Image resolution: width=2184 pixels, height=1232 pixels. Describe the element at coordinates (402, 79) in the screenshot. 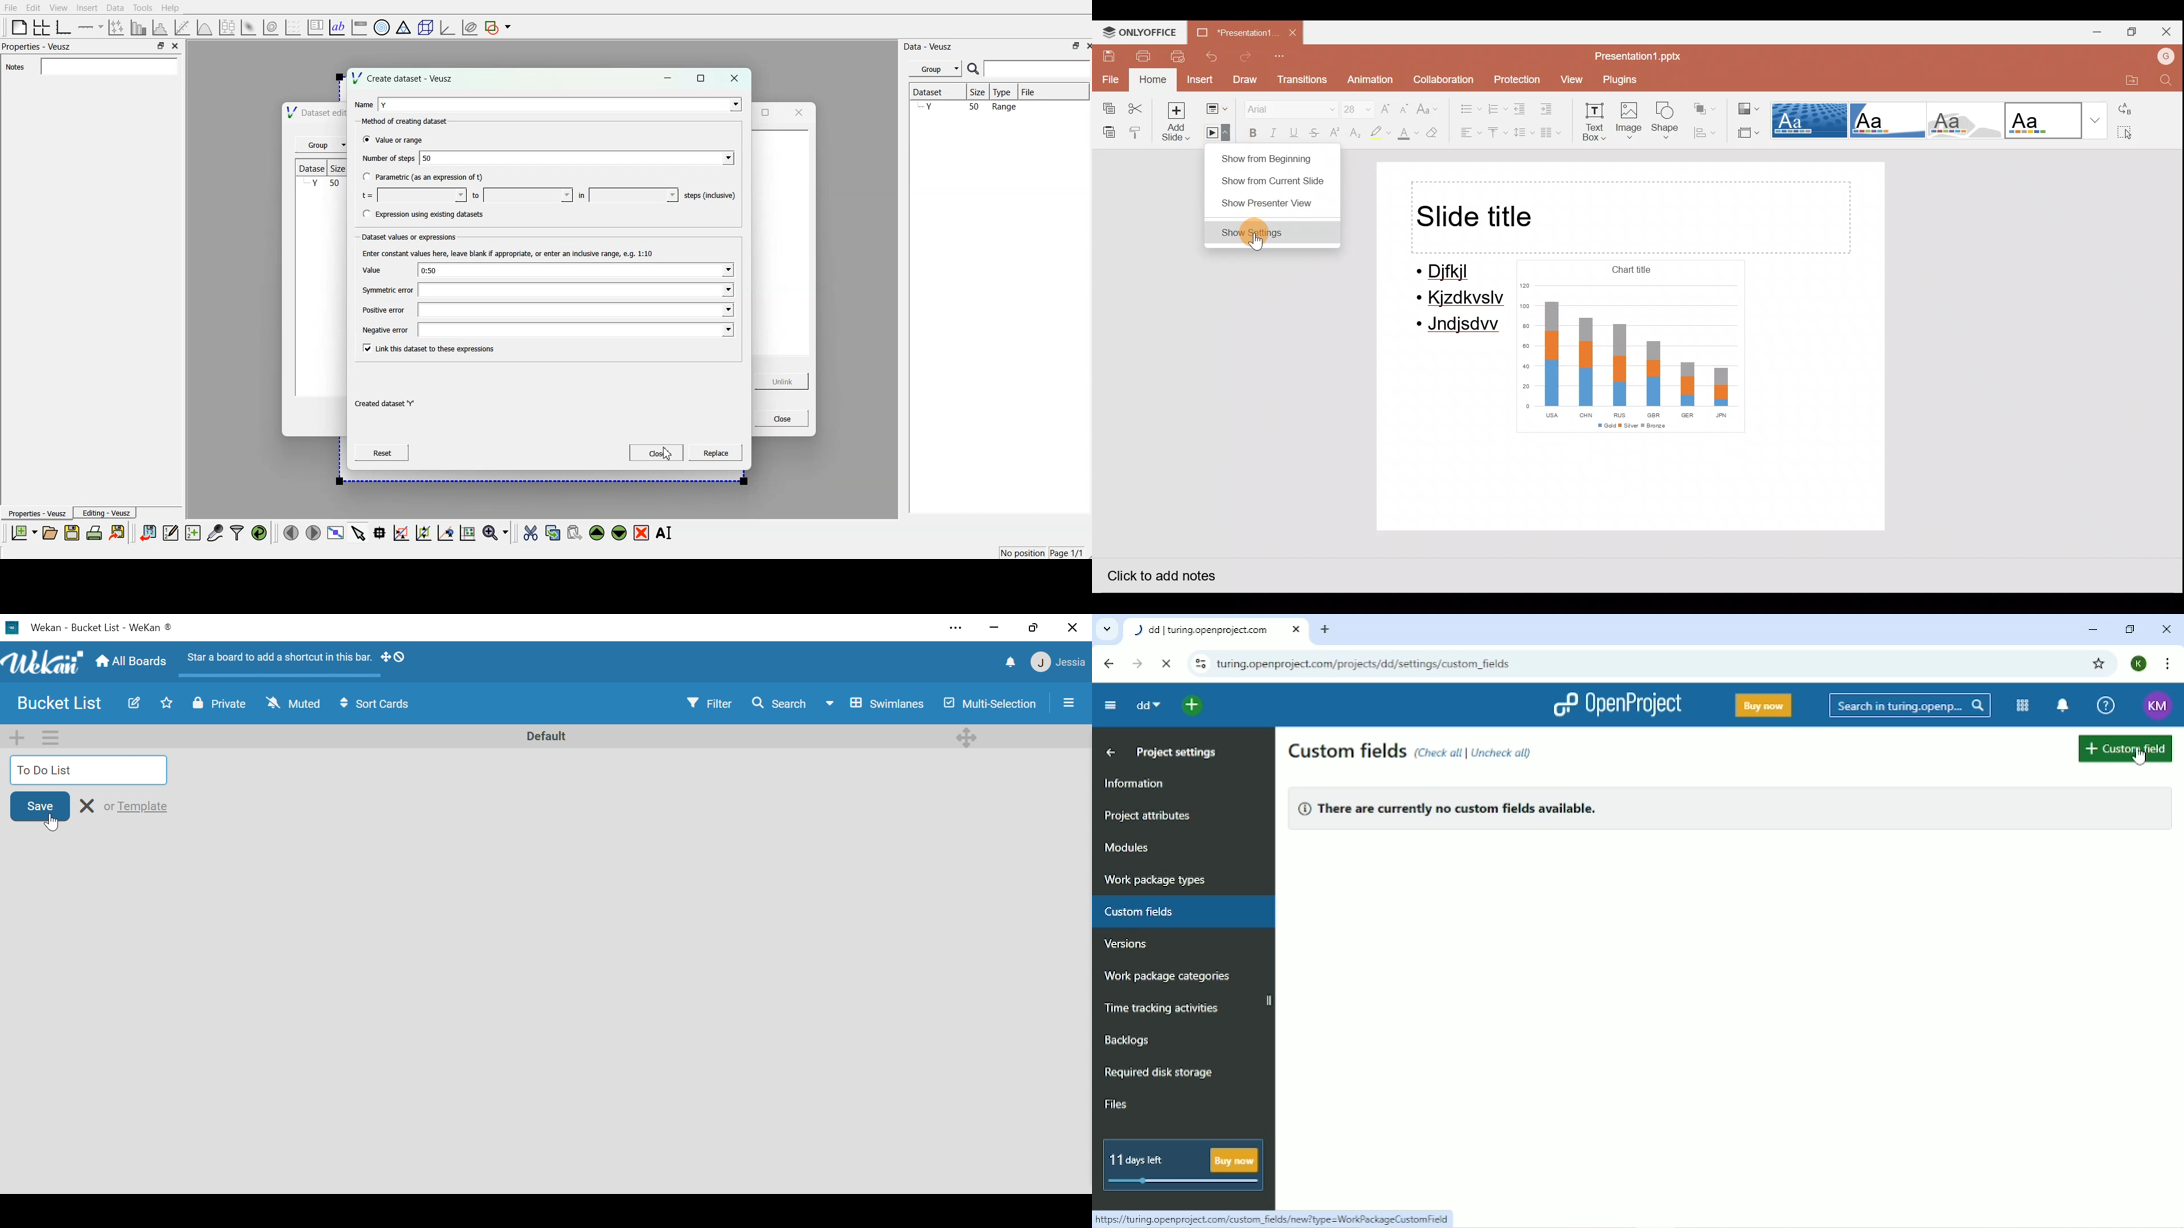

I see `Create dataset - Veusz` at that location.